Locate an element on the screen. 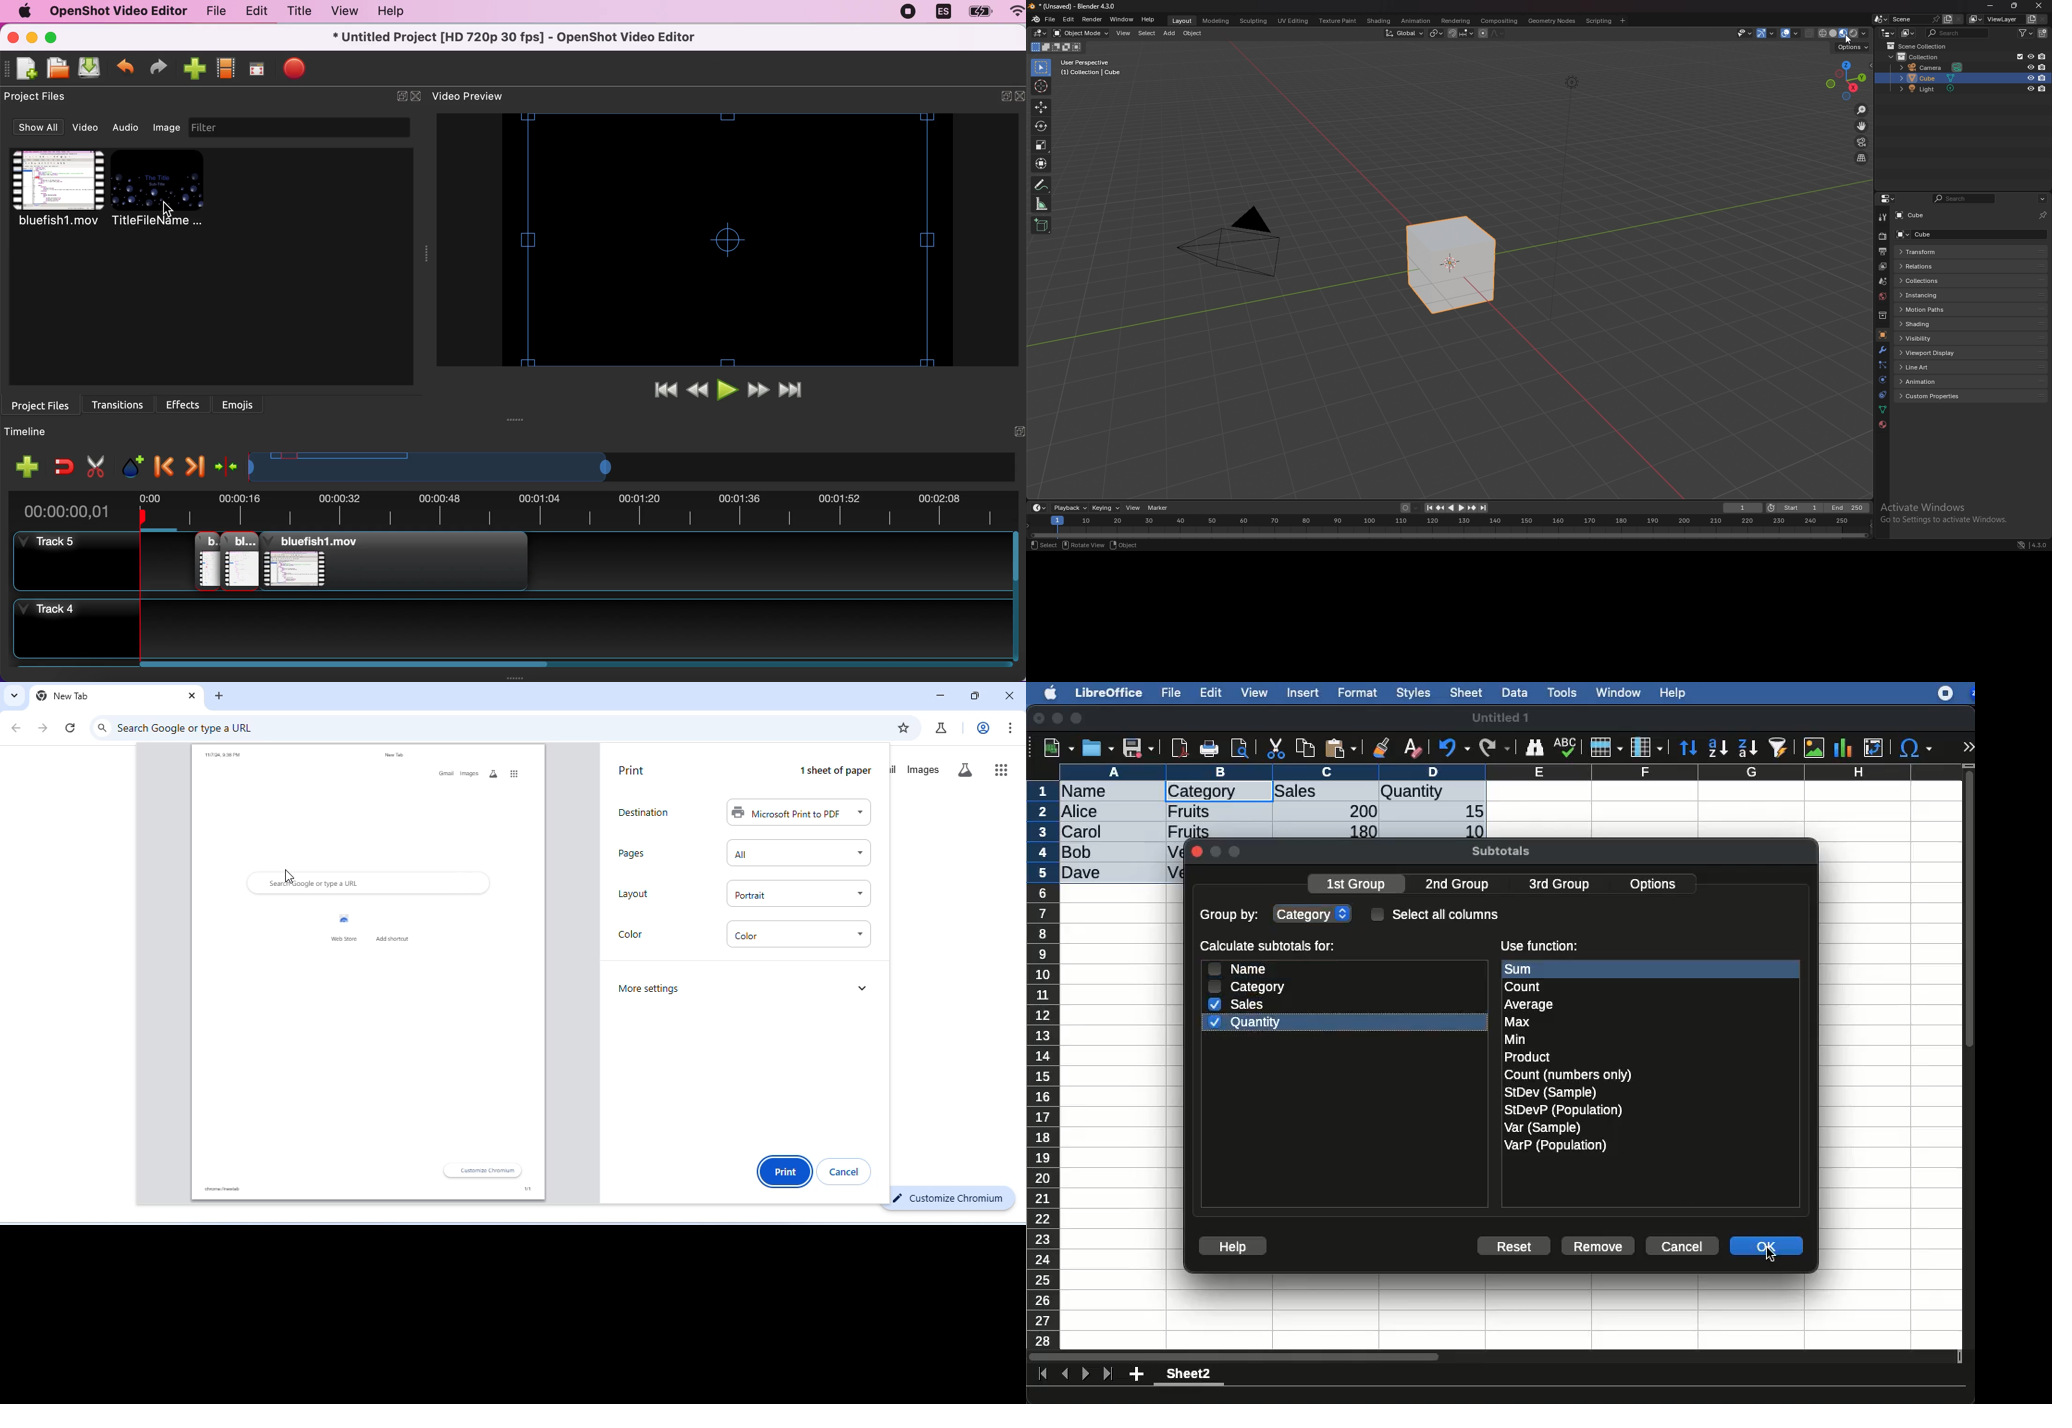 The width and height of the screenshot is (2072, 1428). uv editing is located at coordinates (1293, 21).